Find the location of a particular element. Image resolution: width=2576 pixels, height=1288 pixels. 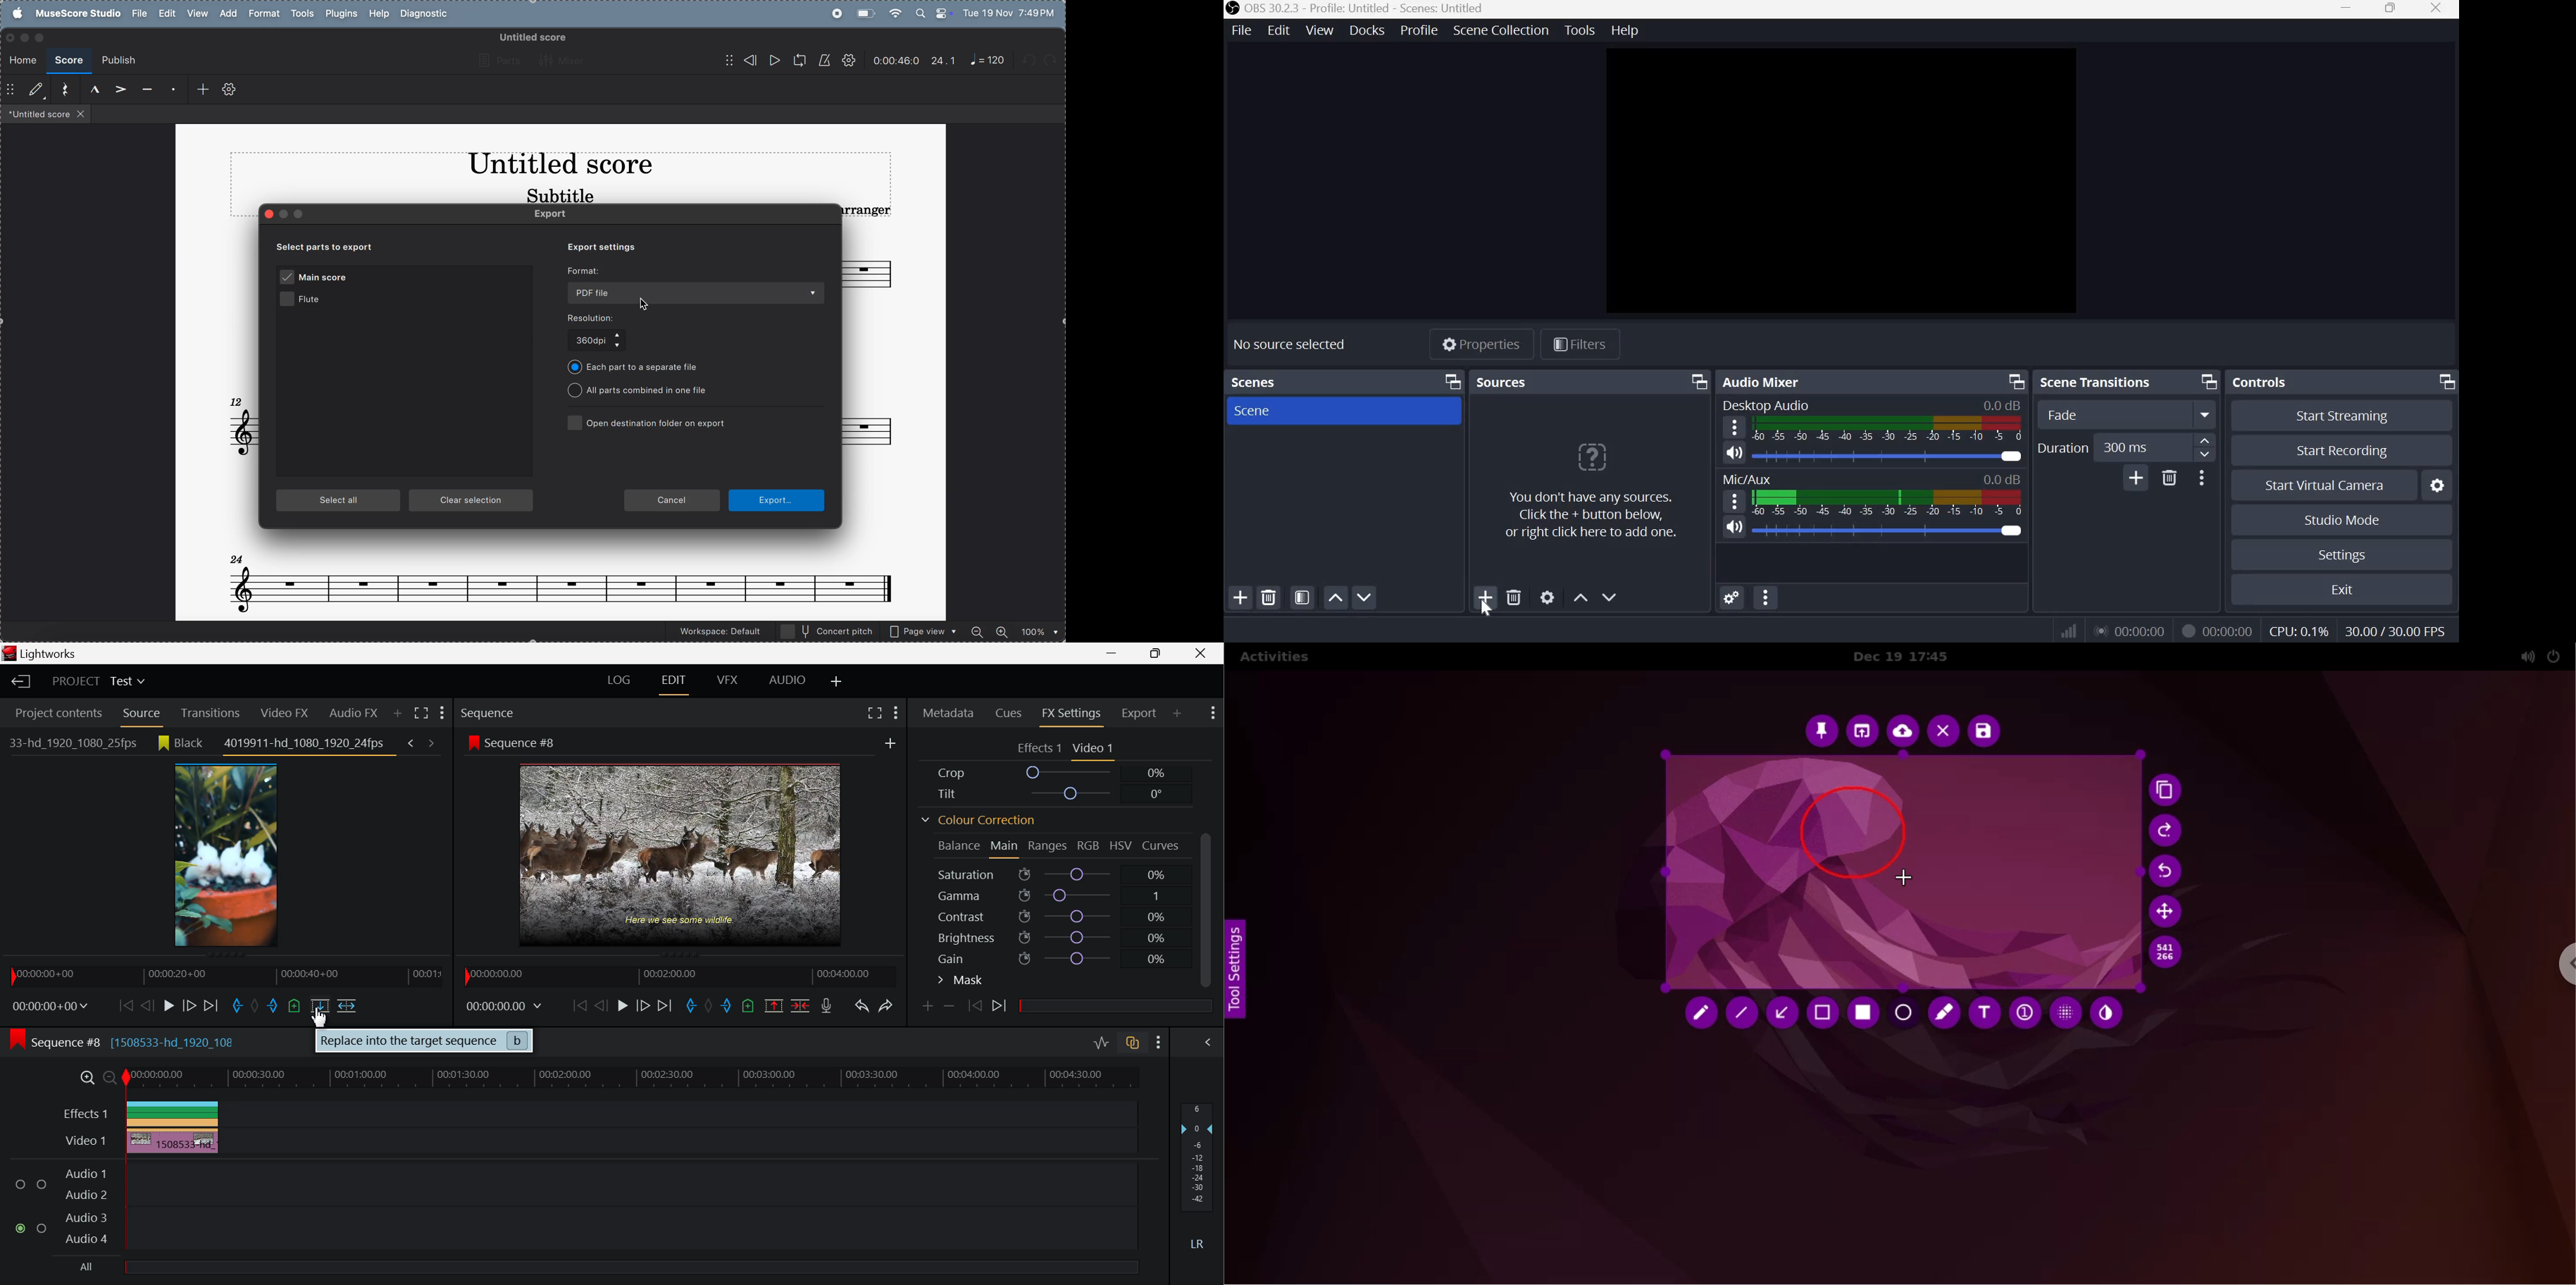

Add scene is located at coordinates (1241, 598).